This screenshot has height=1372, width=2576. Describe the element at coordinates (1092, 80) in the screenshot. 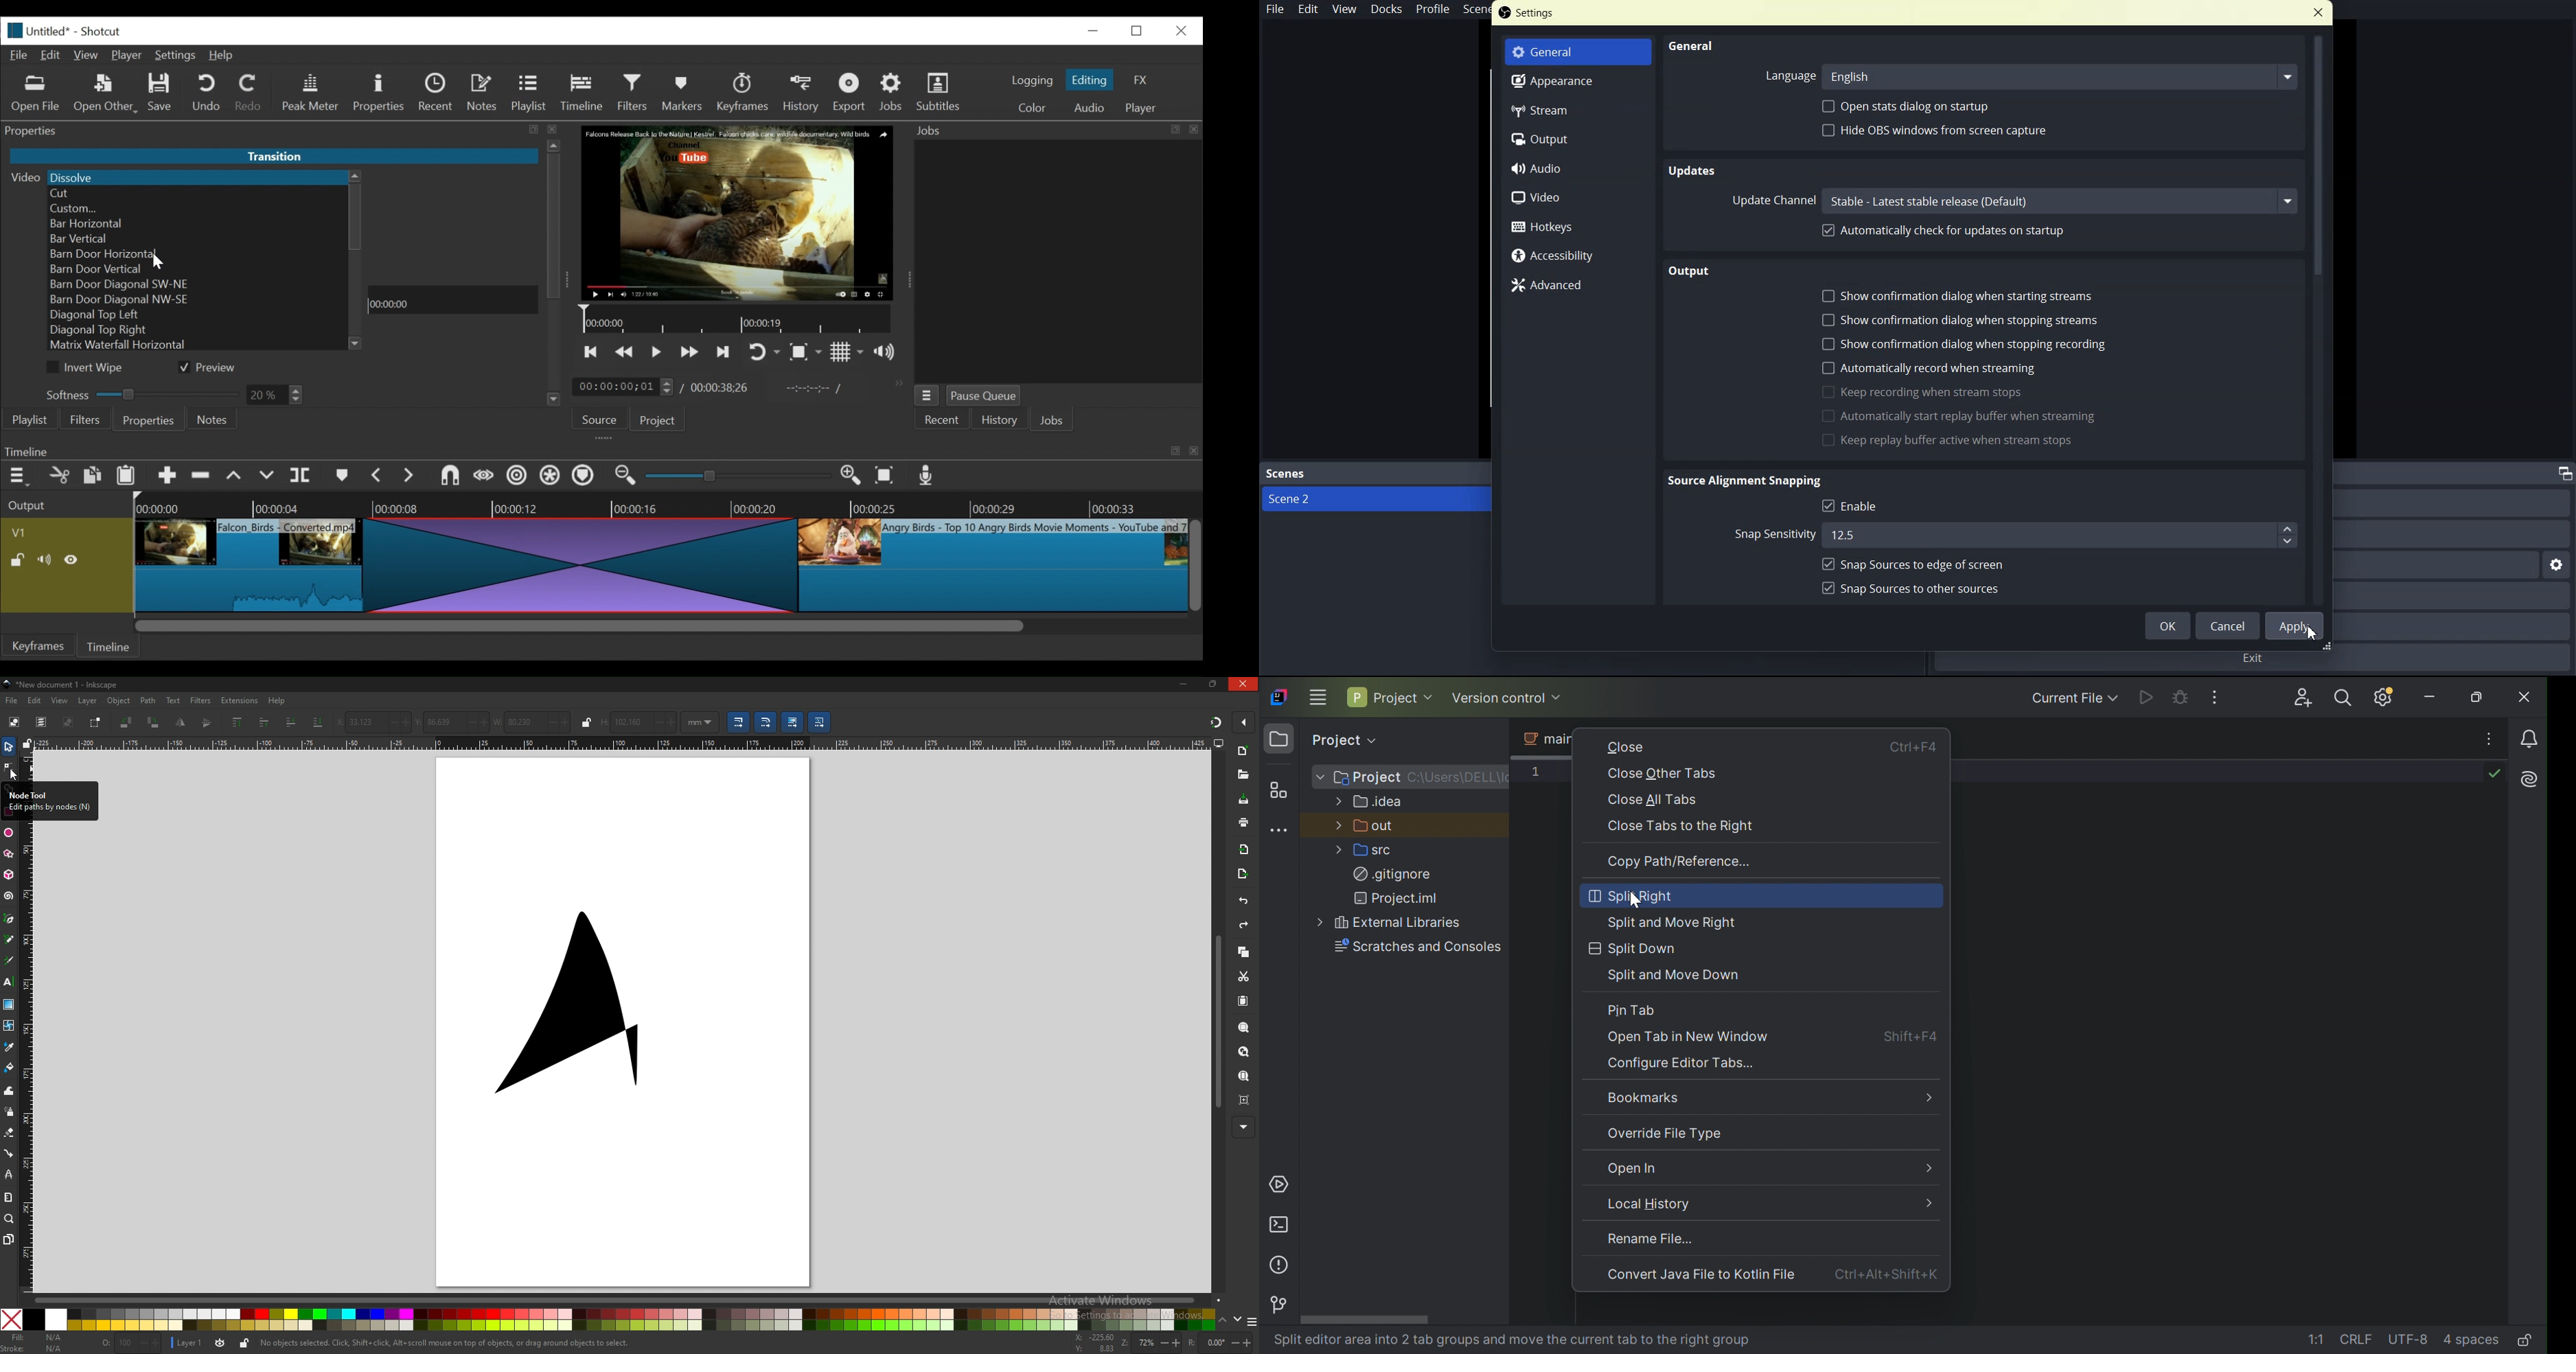

I see `Editing` at that location.